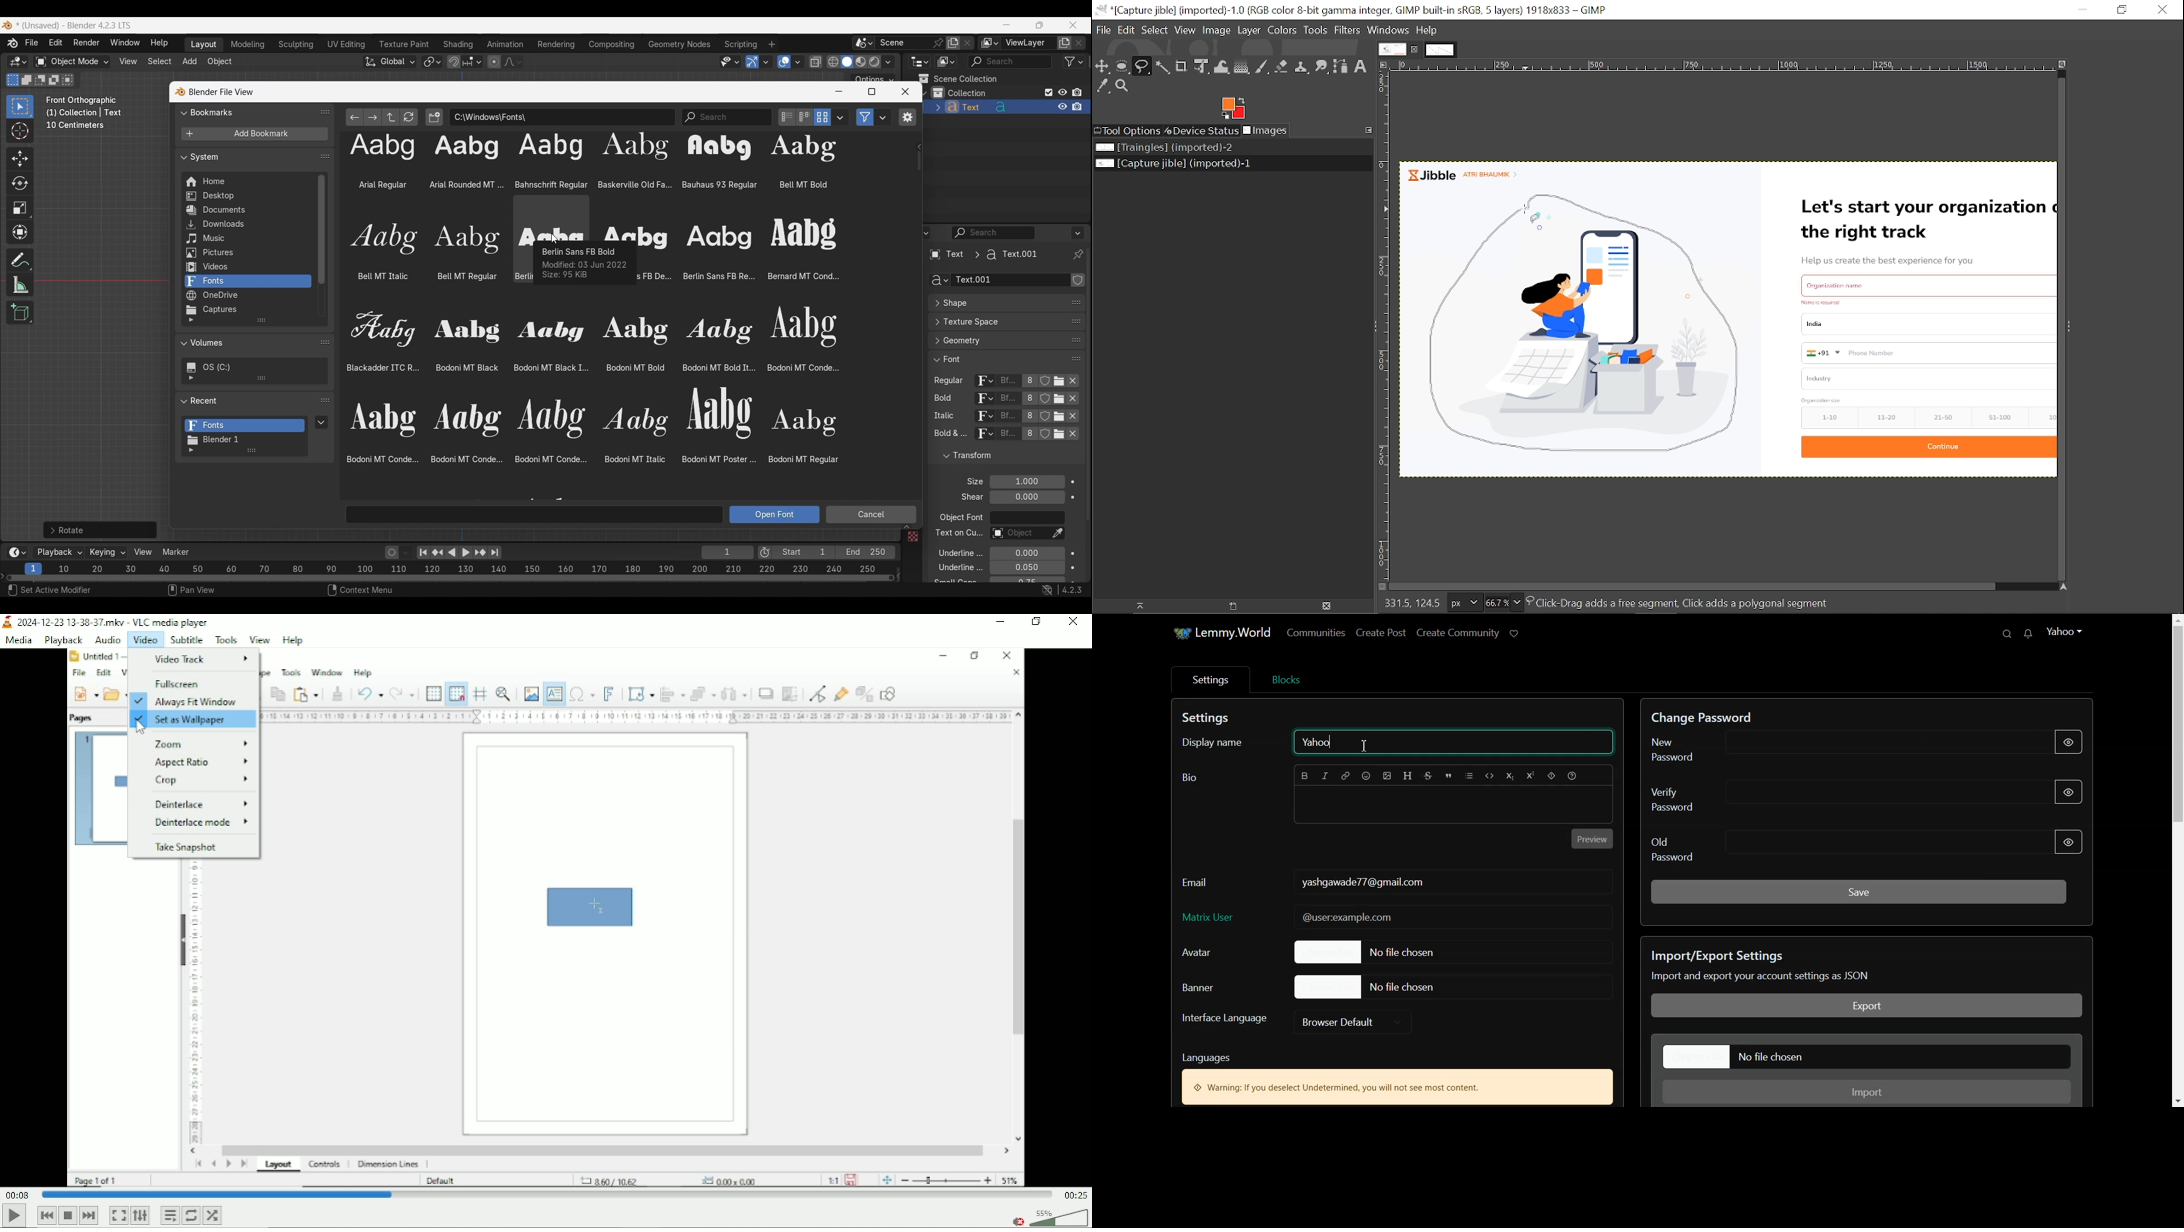 The width and height of the screenshot is (2184, 1232). What do you see at coordinates (740, 44) in the screenshot?
I see `Scripting workspace` at bounding box center [740, 44].